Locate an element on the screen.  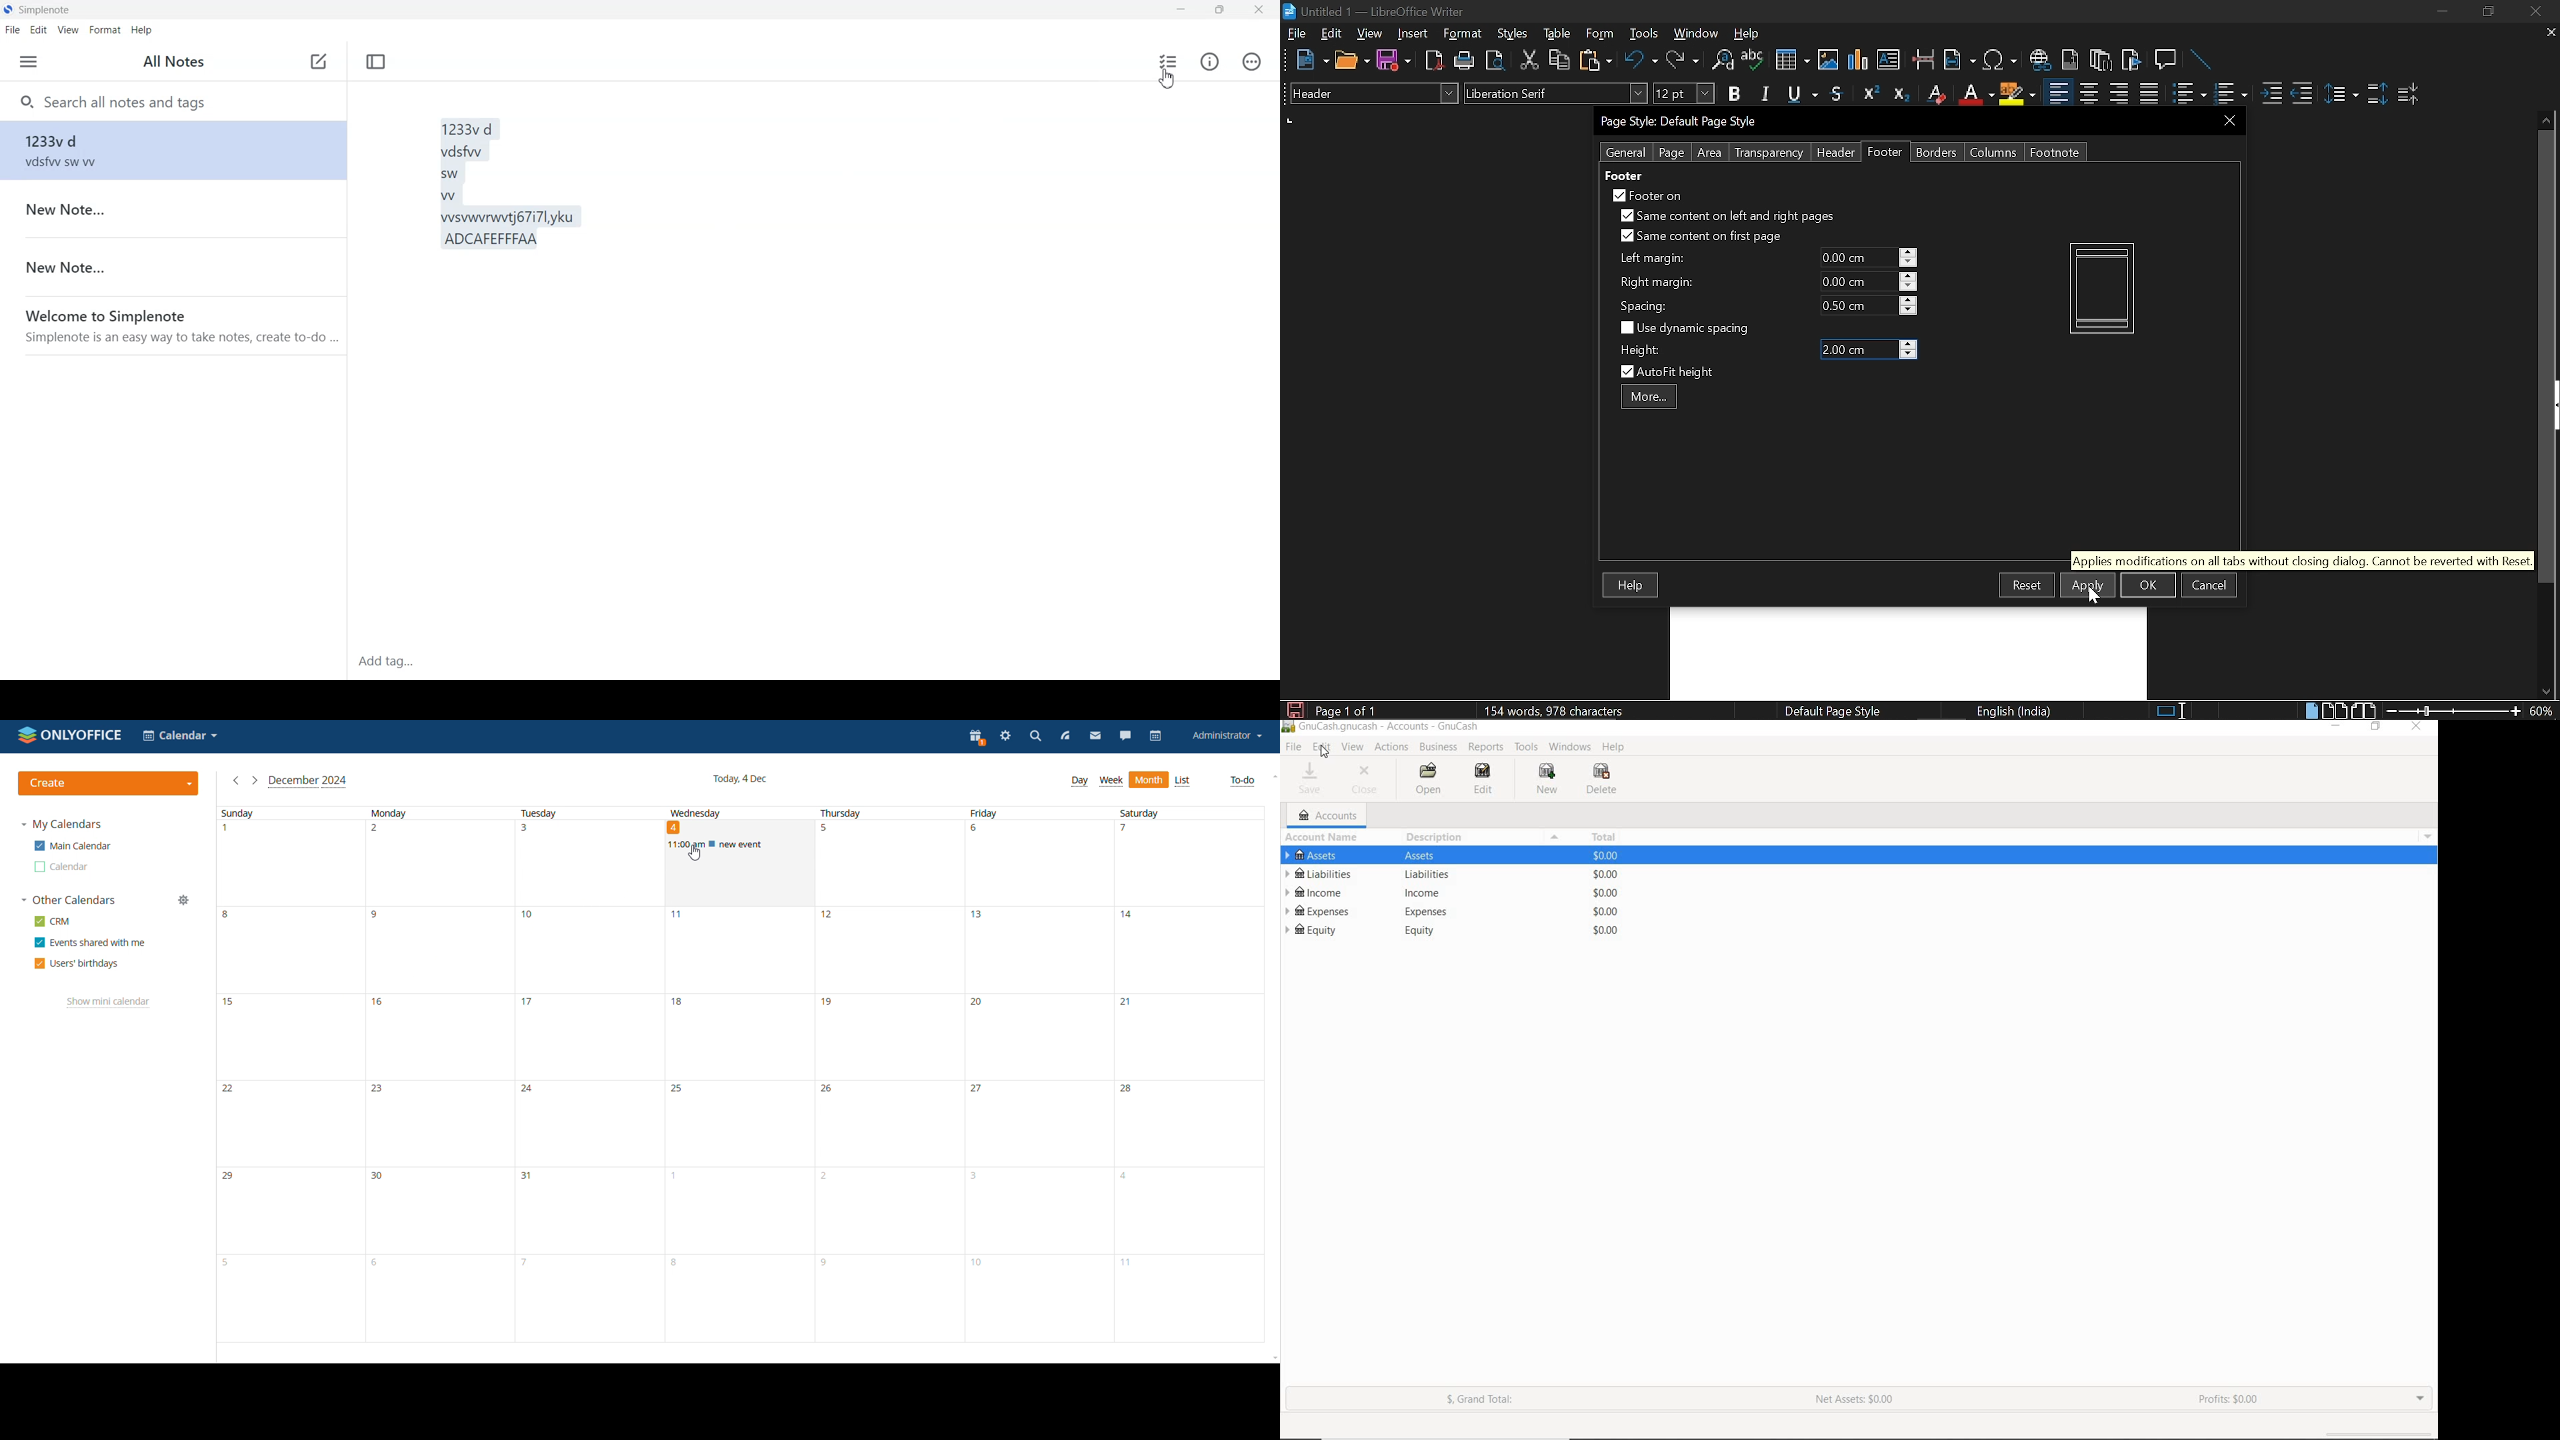
Add tag is located at coordinates (390, 661).